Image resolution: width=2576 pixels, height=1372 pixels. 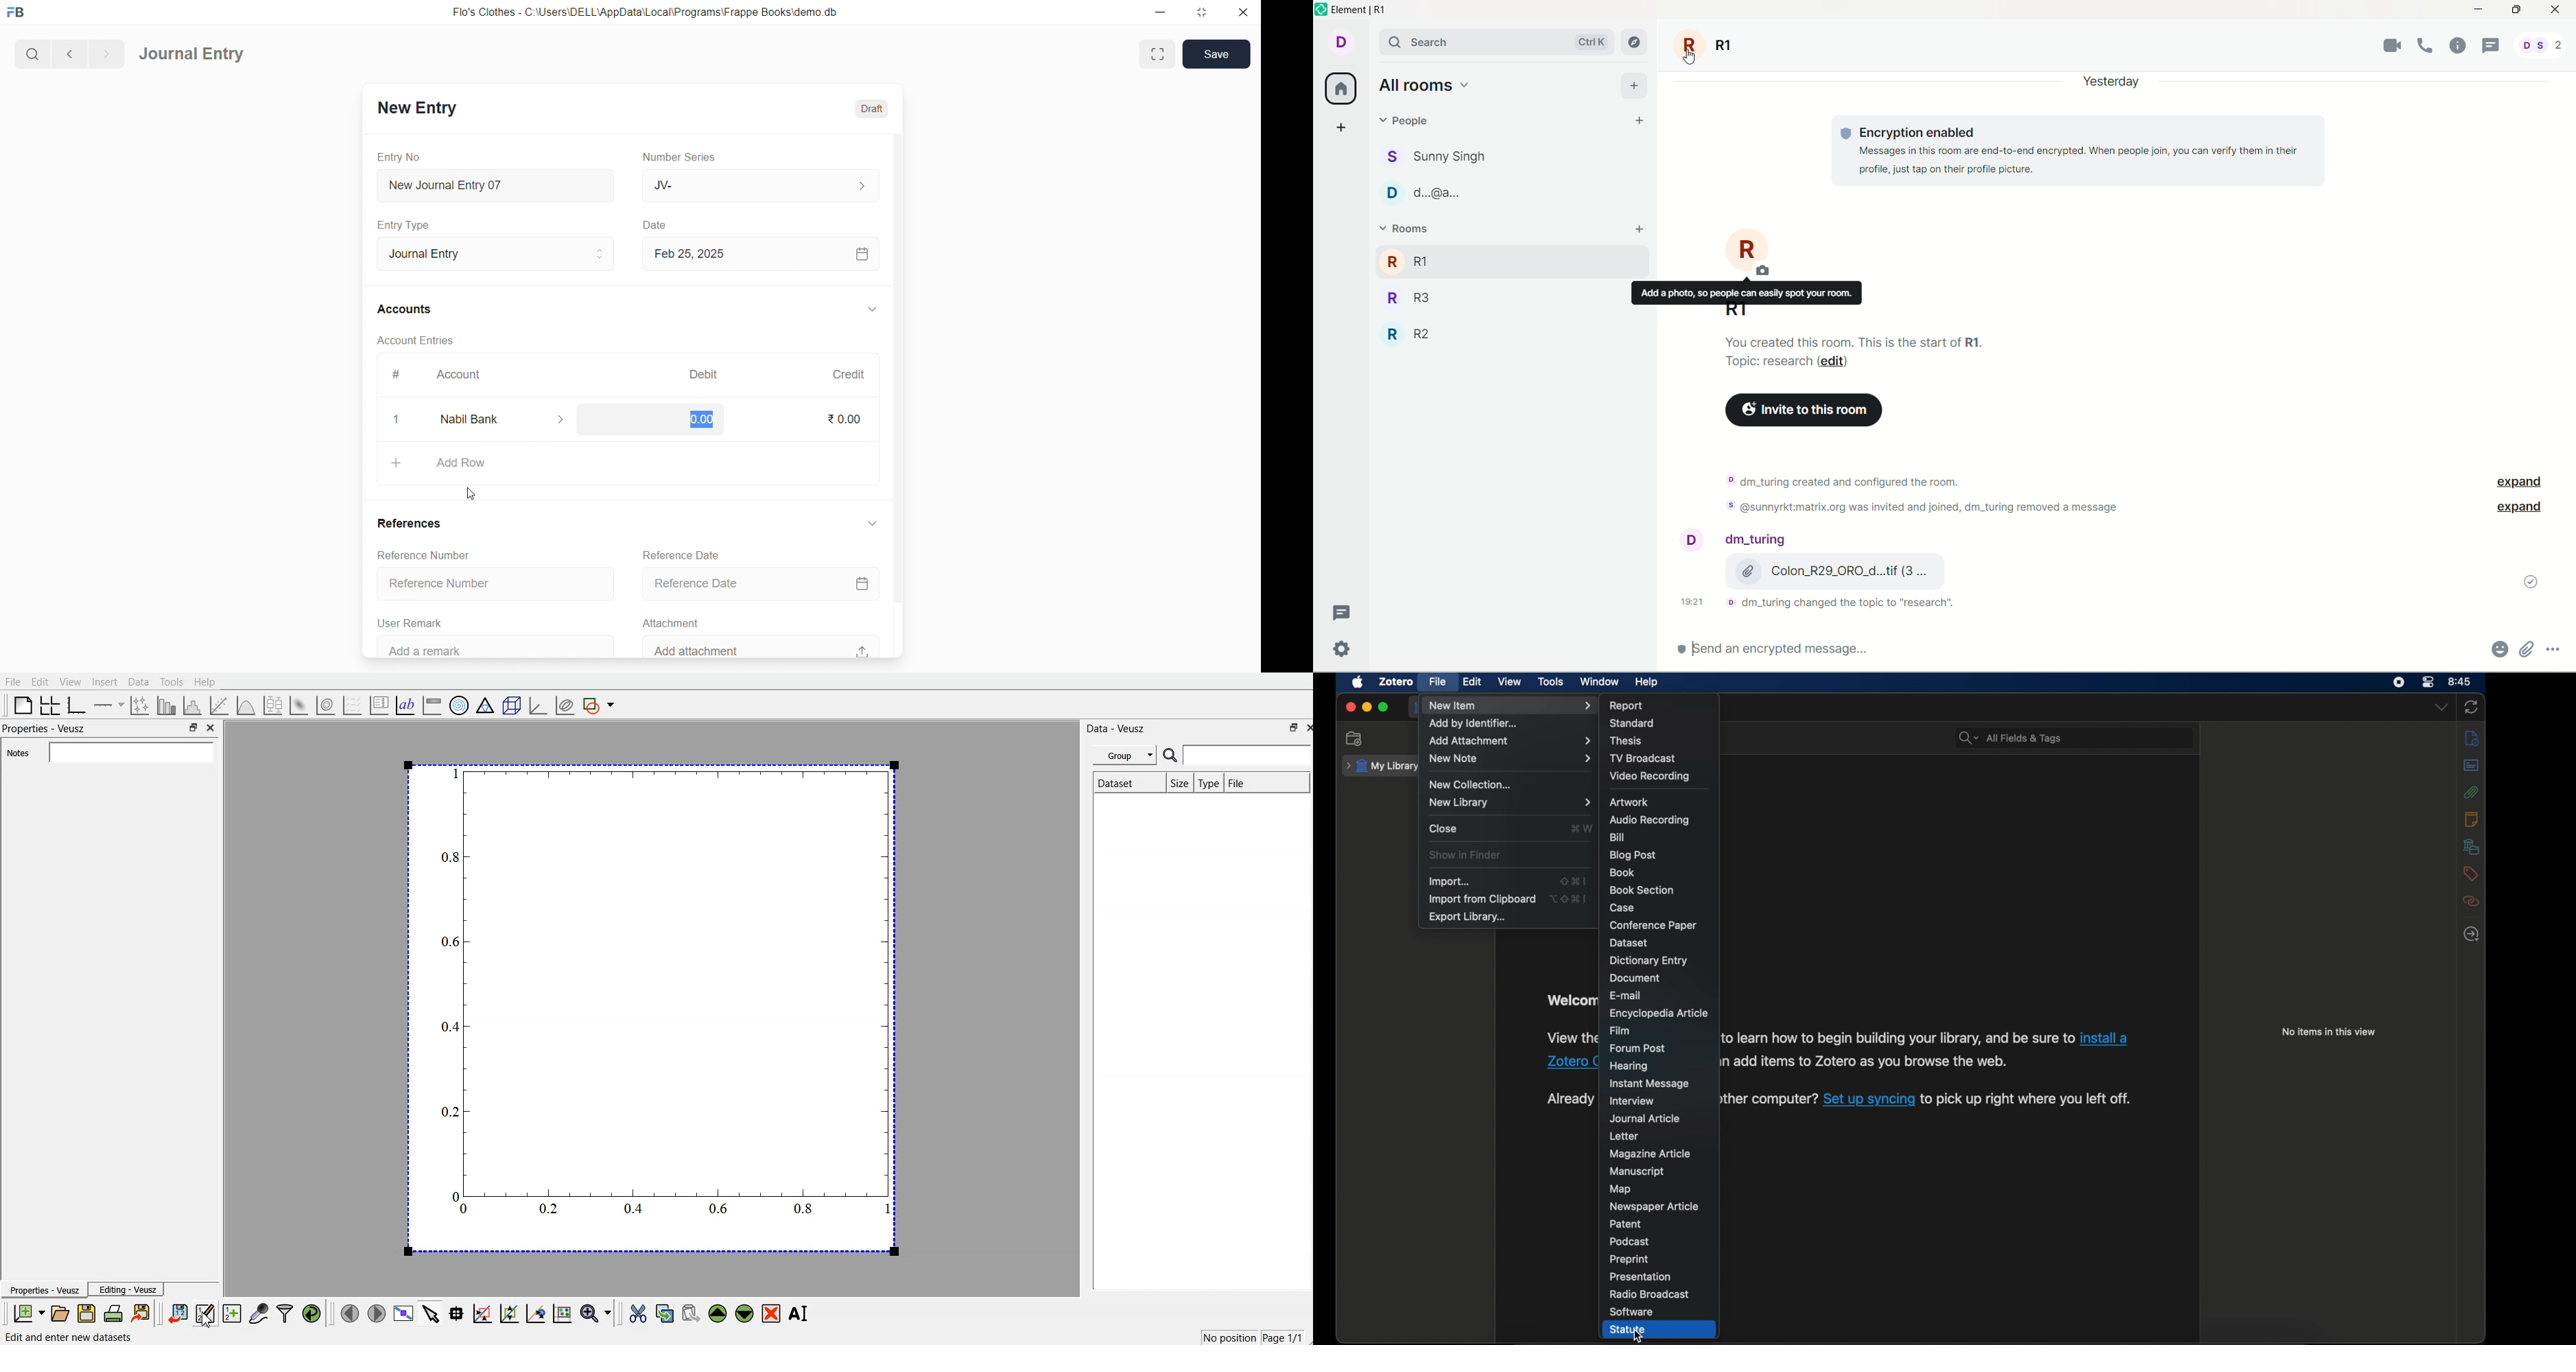 I want to click on dropdown, so click(x=2440, y=708).